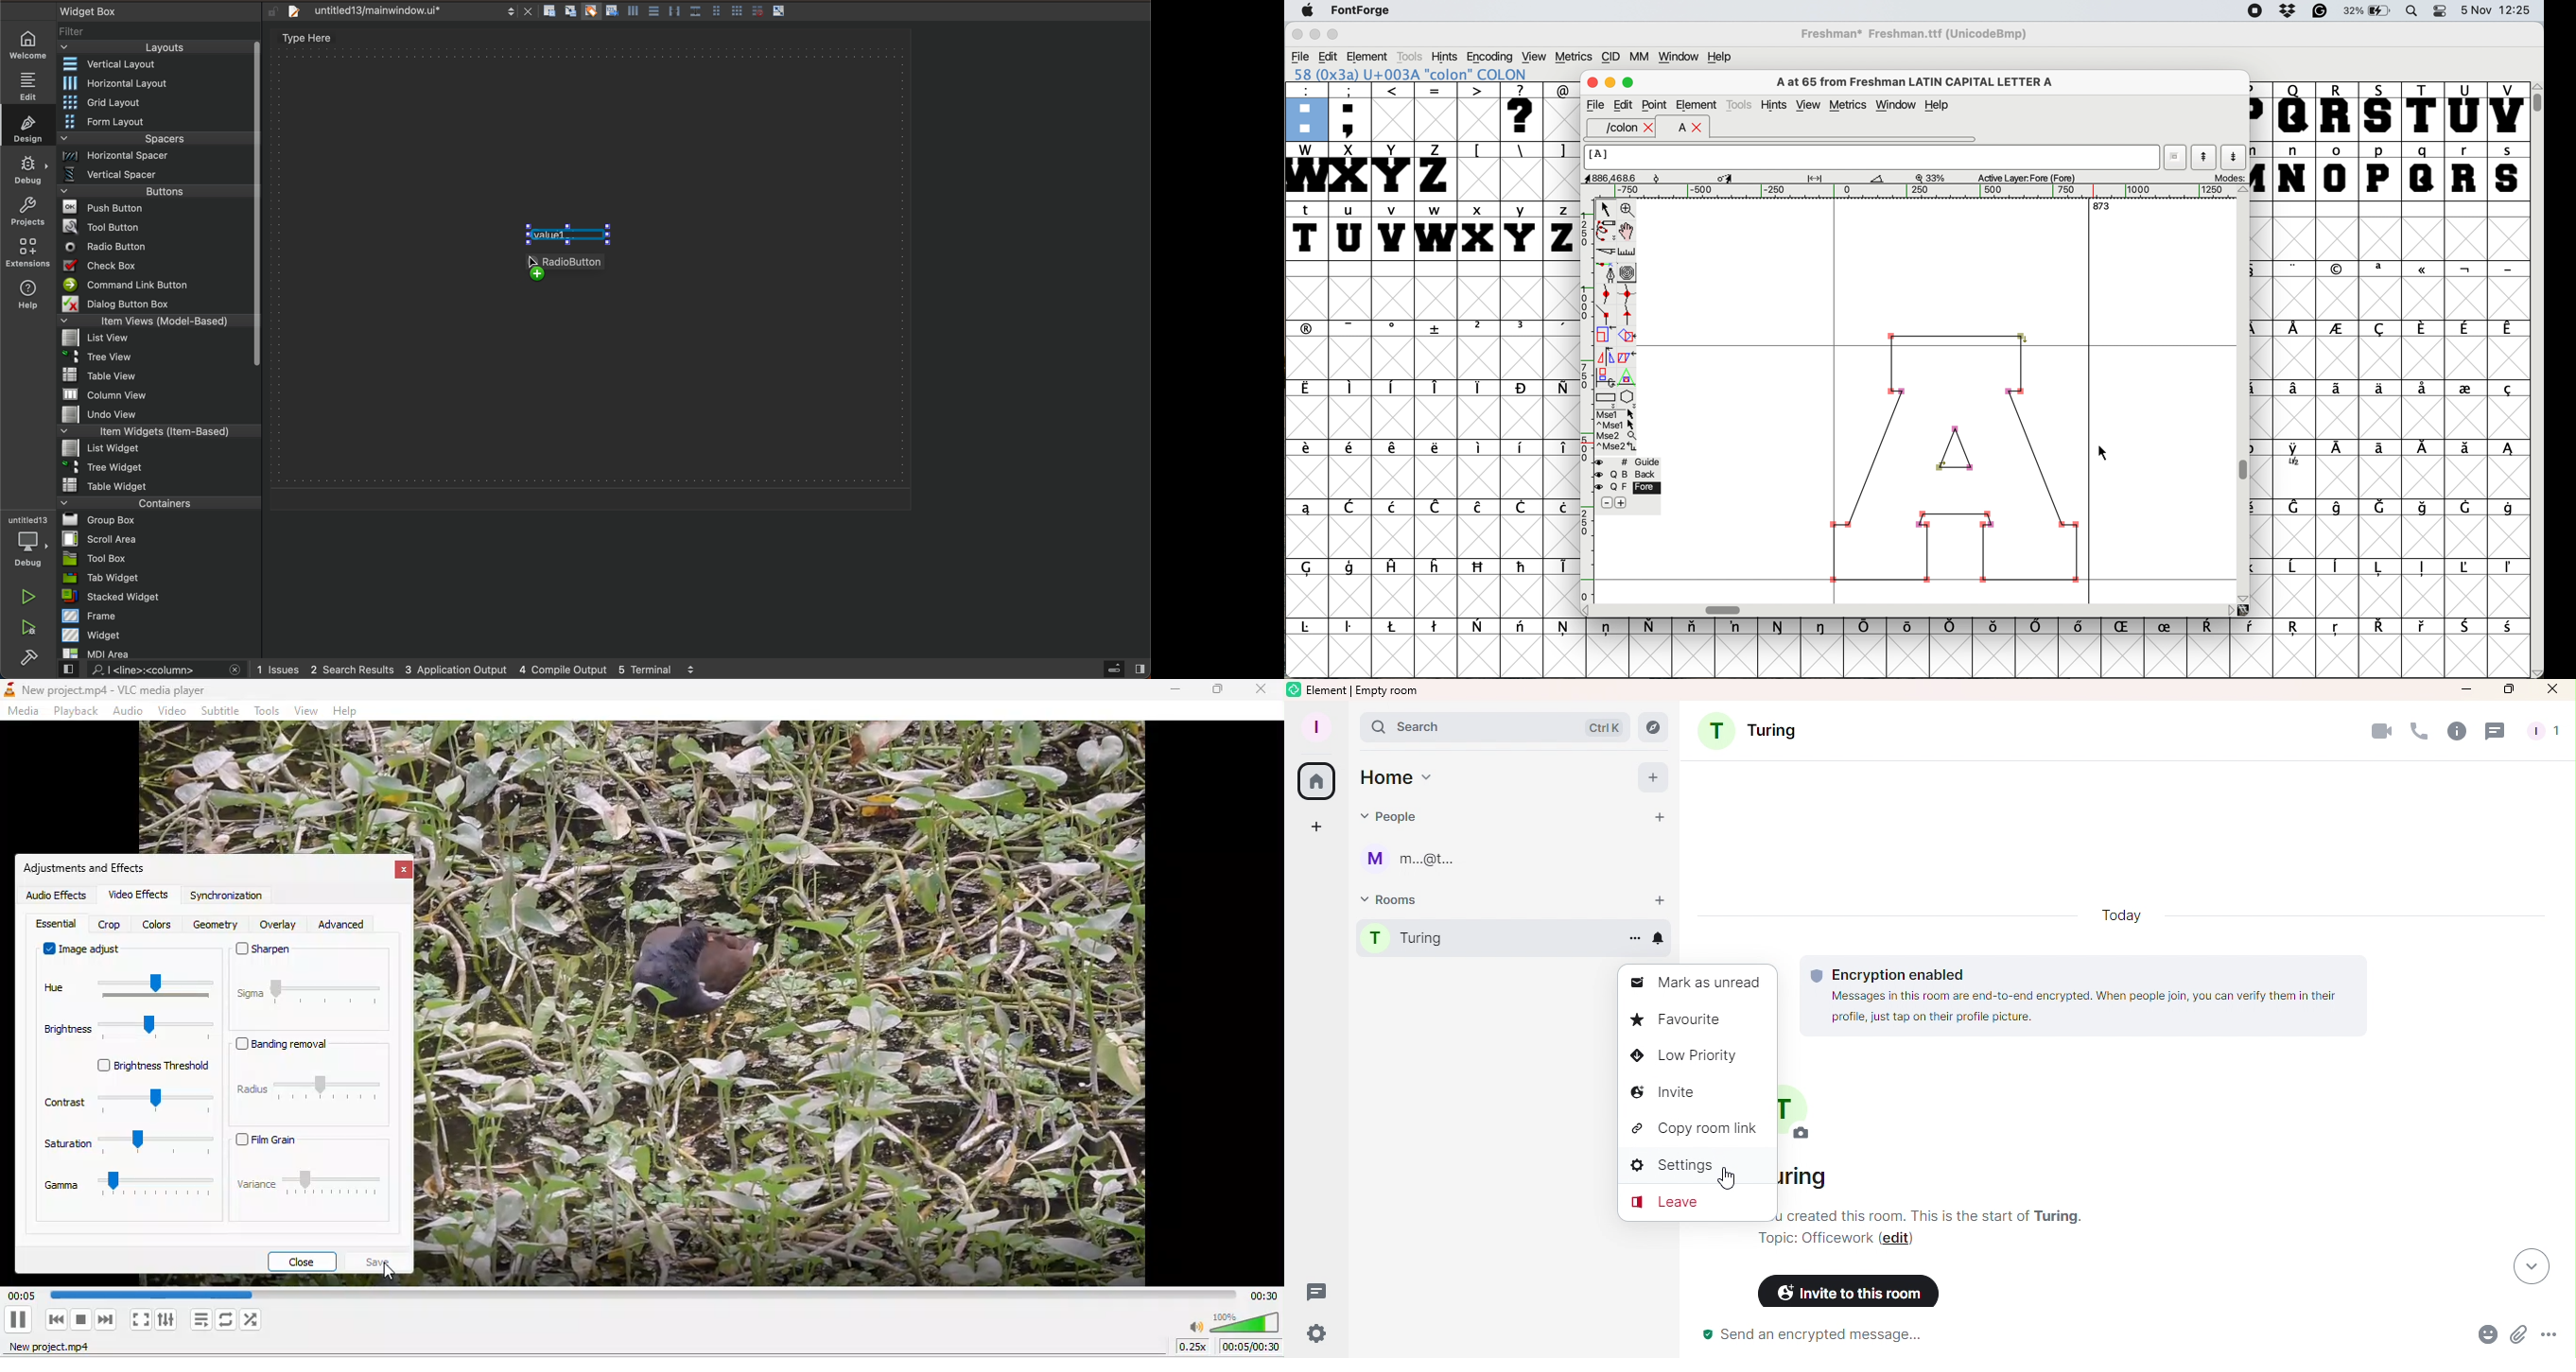 This screenshot has height=1372, width=2576. What do you see at coordinates (1296, 35) in the screenshot?
I see `close` at bounding box center [1296, 35].